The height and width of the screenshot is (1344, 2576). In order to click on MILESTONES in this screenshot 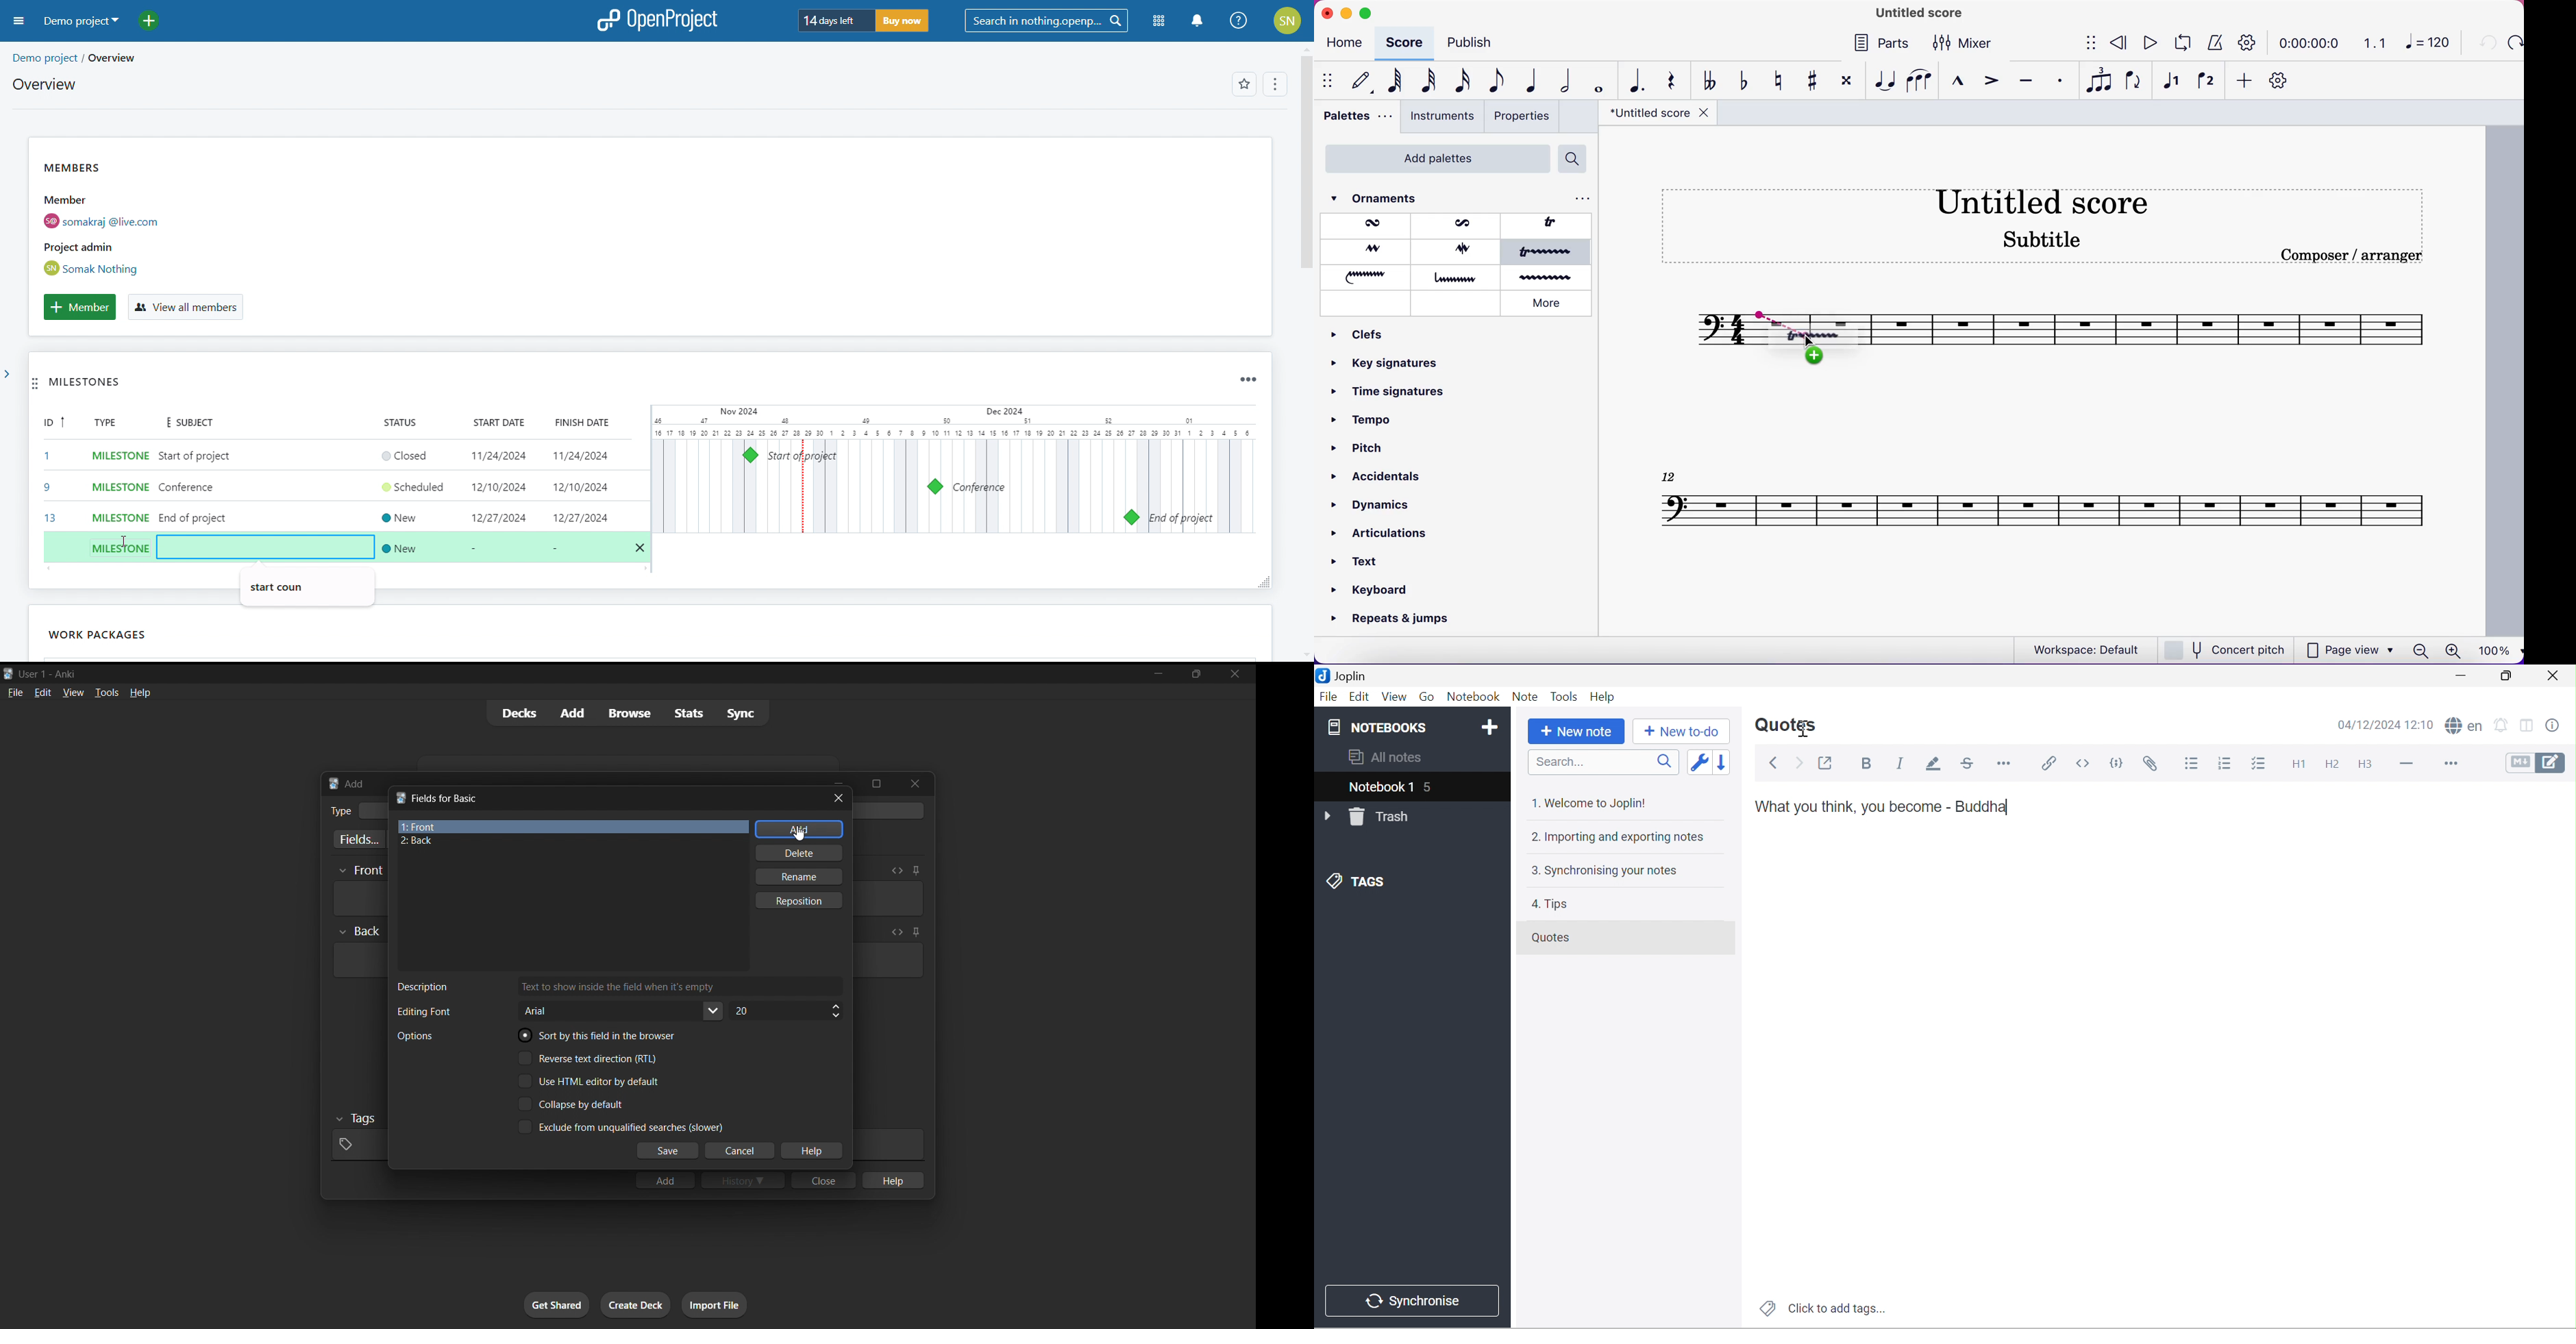, I will do `click(102, 386)`.